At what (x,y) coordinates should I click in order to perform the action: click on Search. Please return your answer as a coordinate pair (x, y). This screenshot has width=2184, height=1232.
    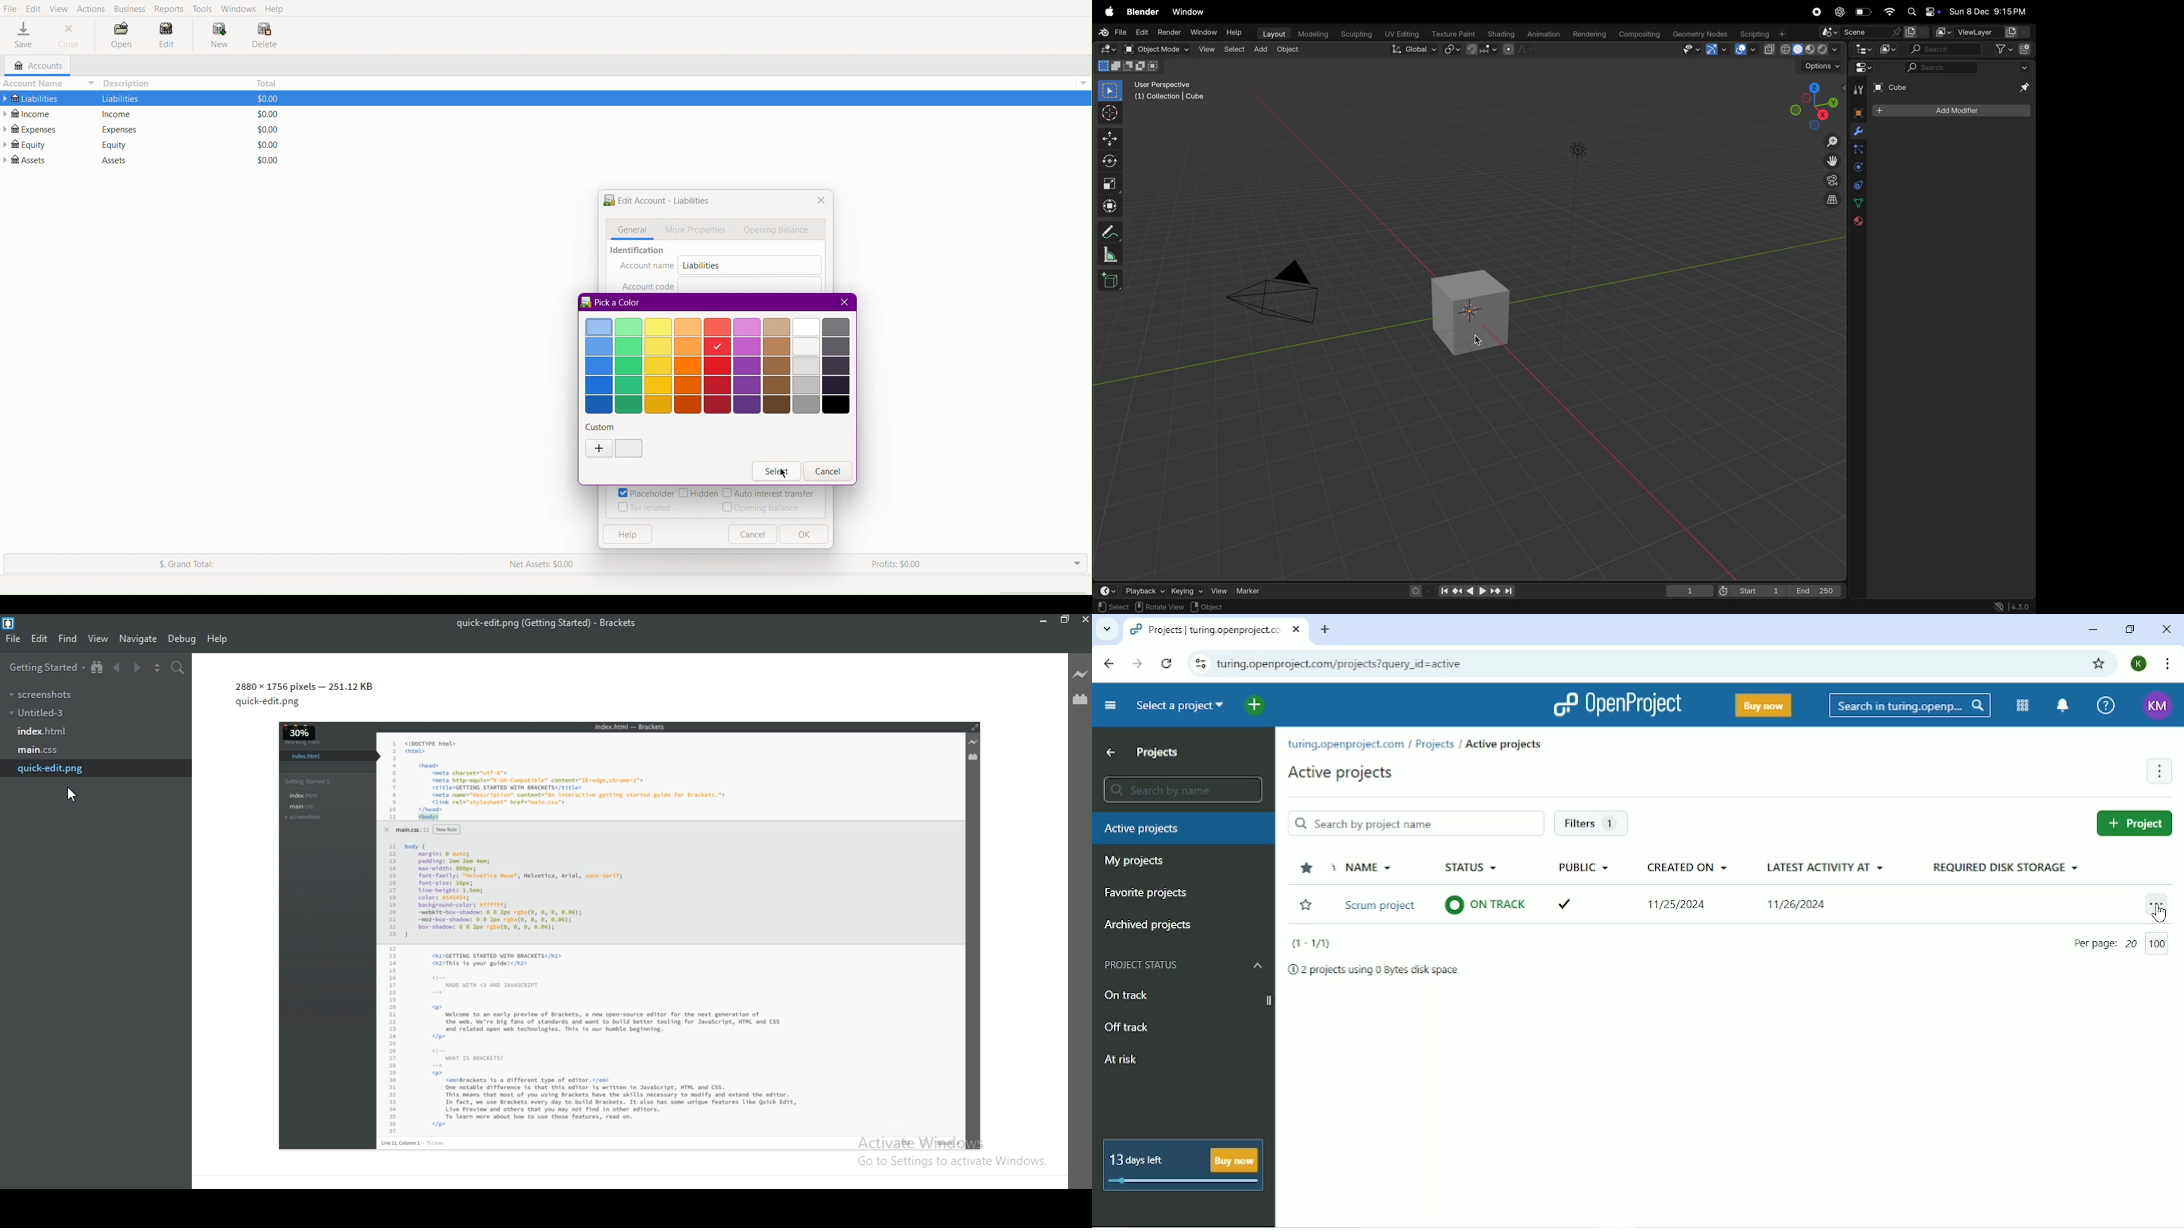
    Looking at the image, I should click on (1908, 705).